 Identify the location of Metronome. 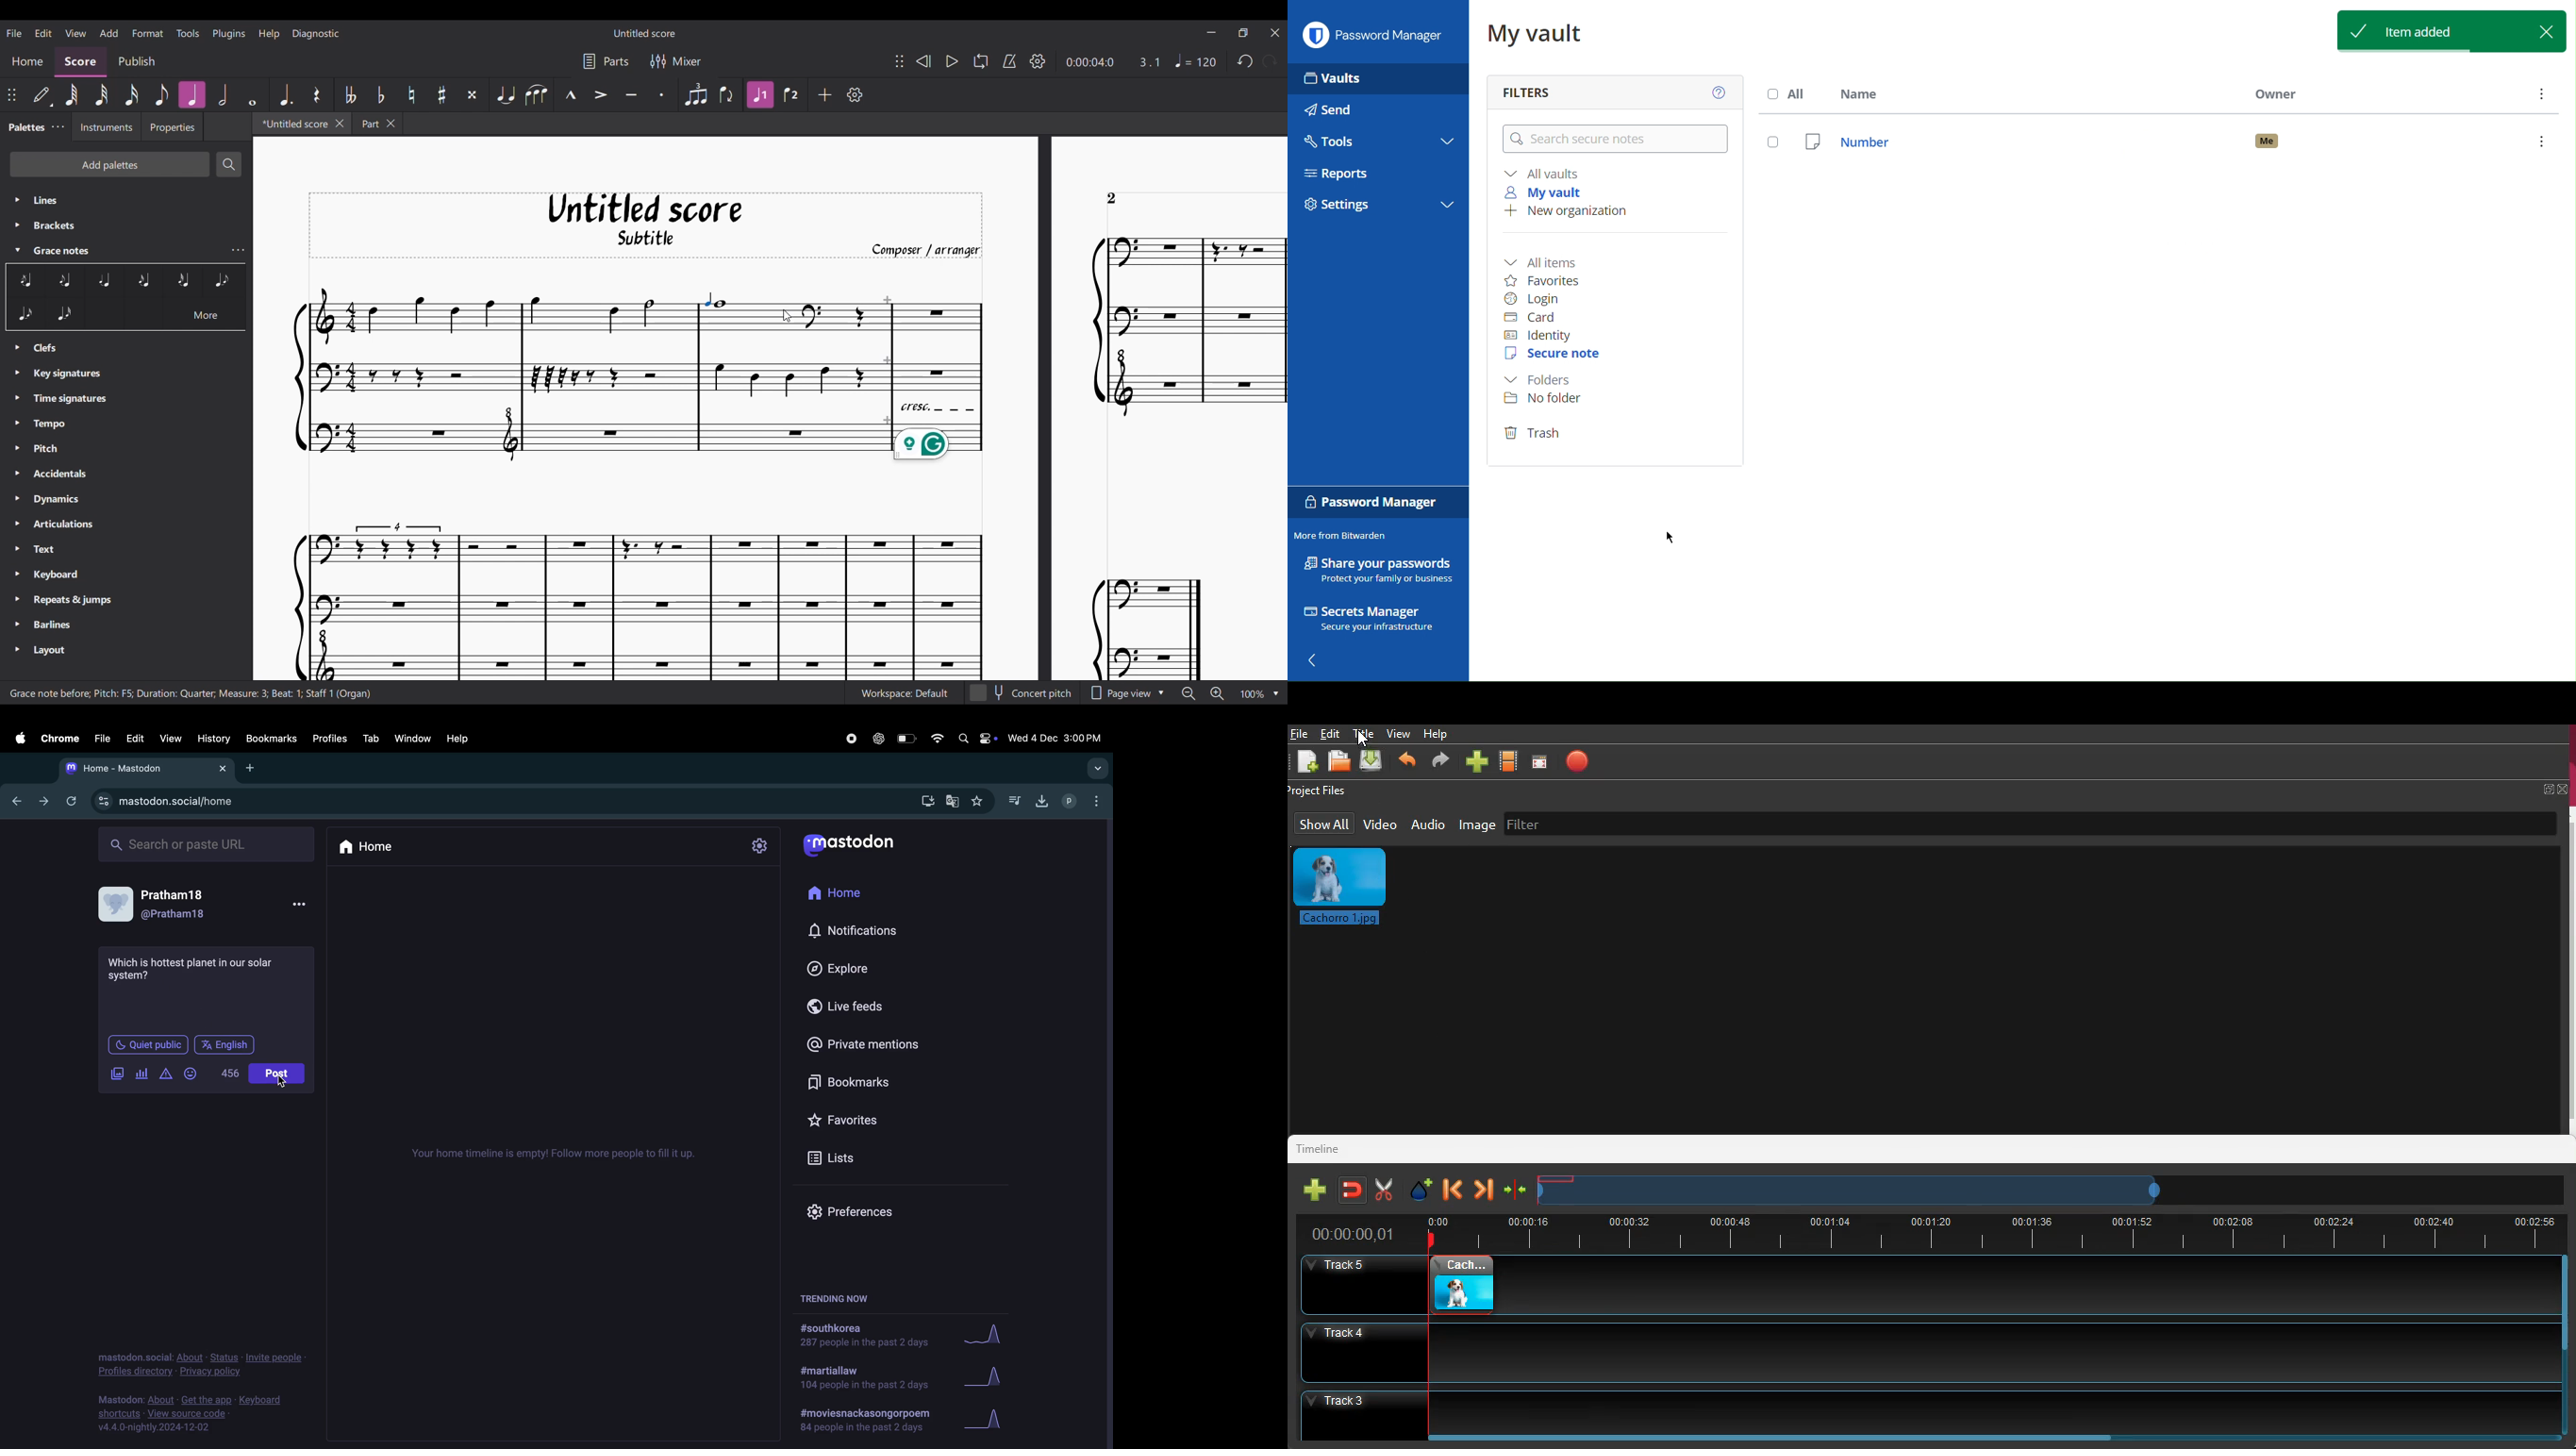
(1009, 61).